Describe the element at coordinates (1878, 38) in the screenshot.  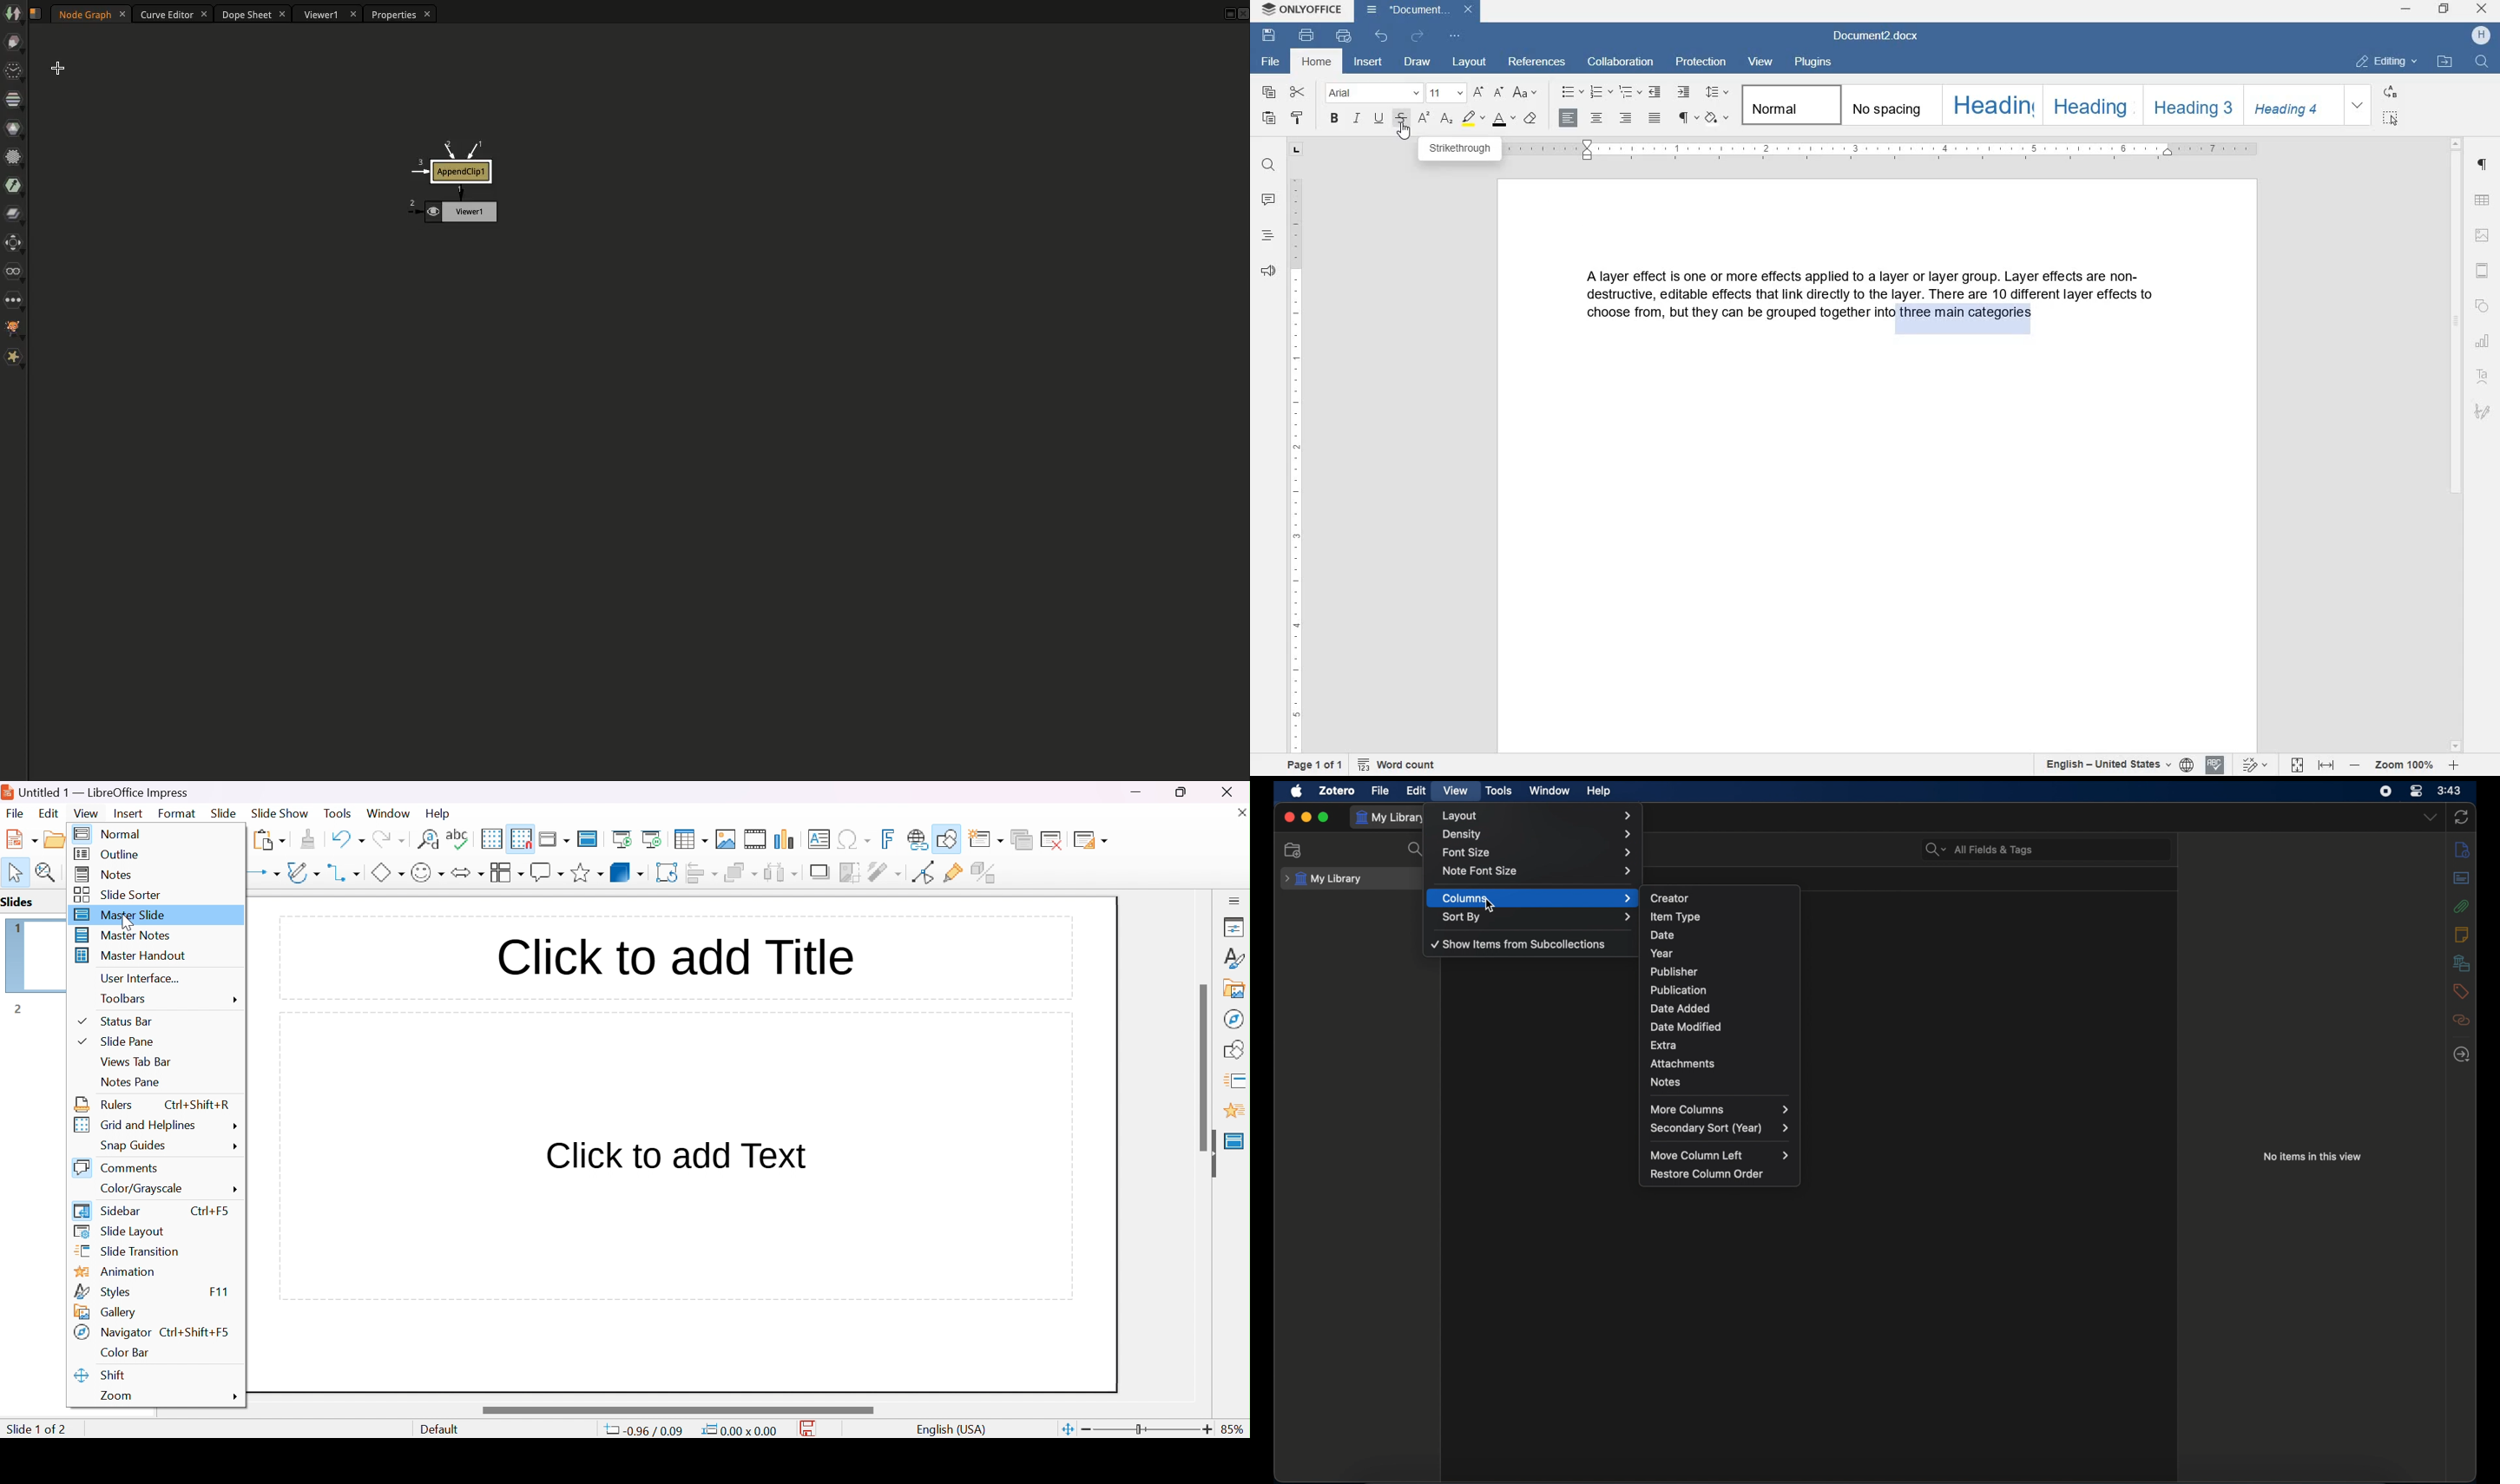
I see `document2.docx` at that location.